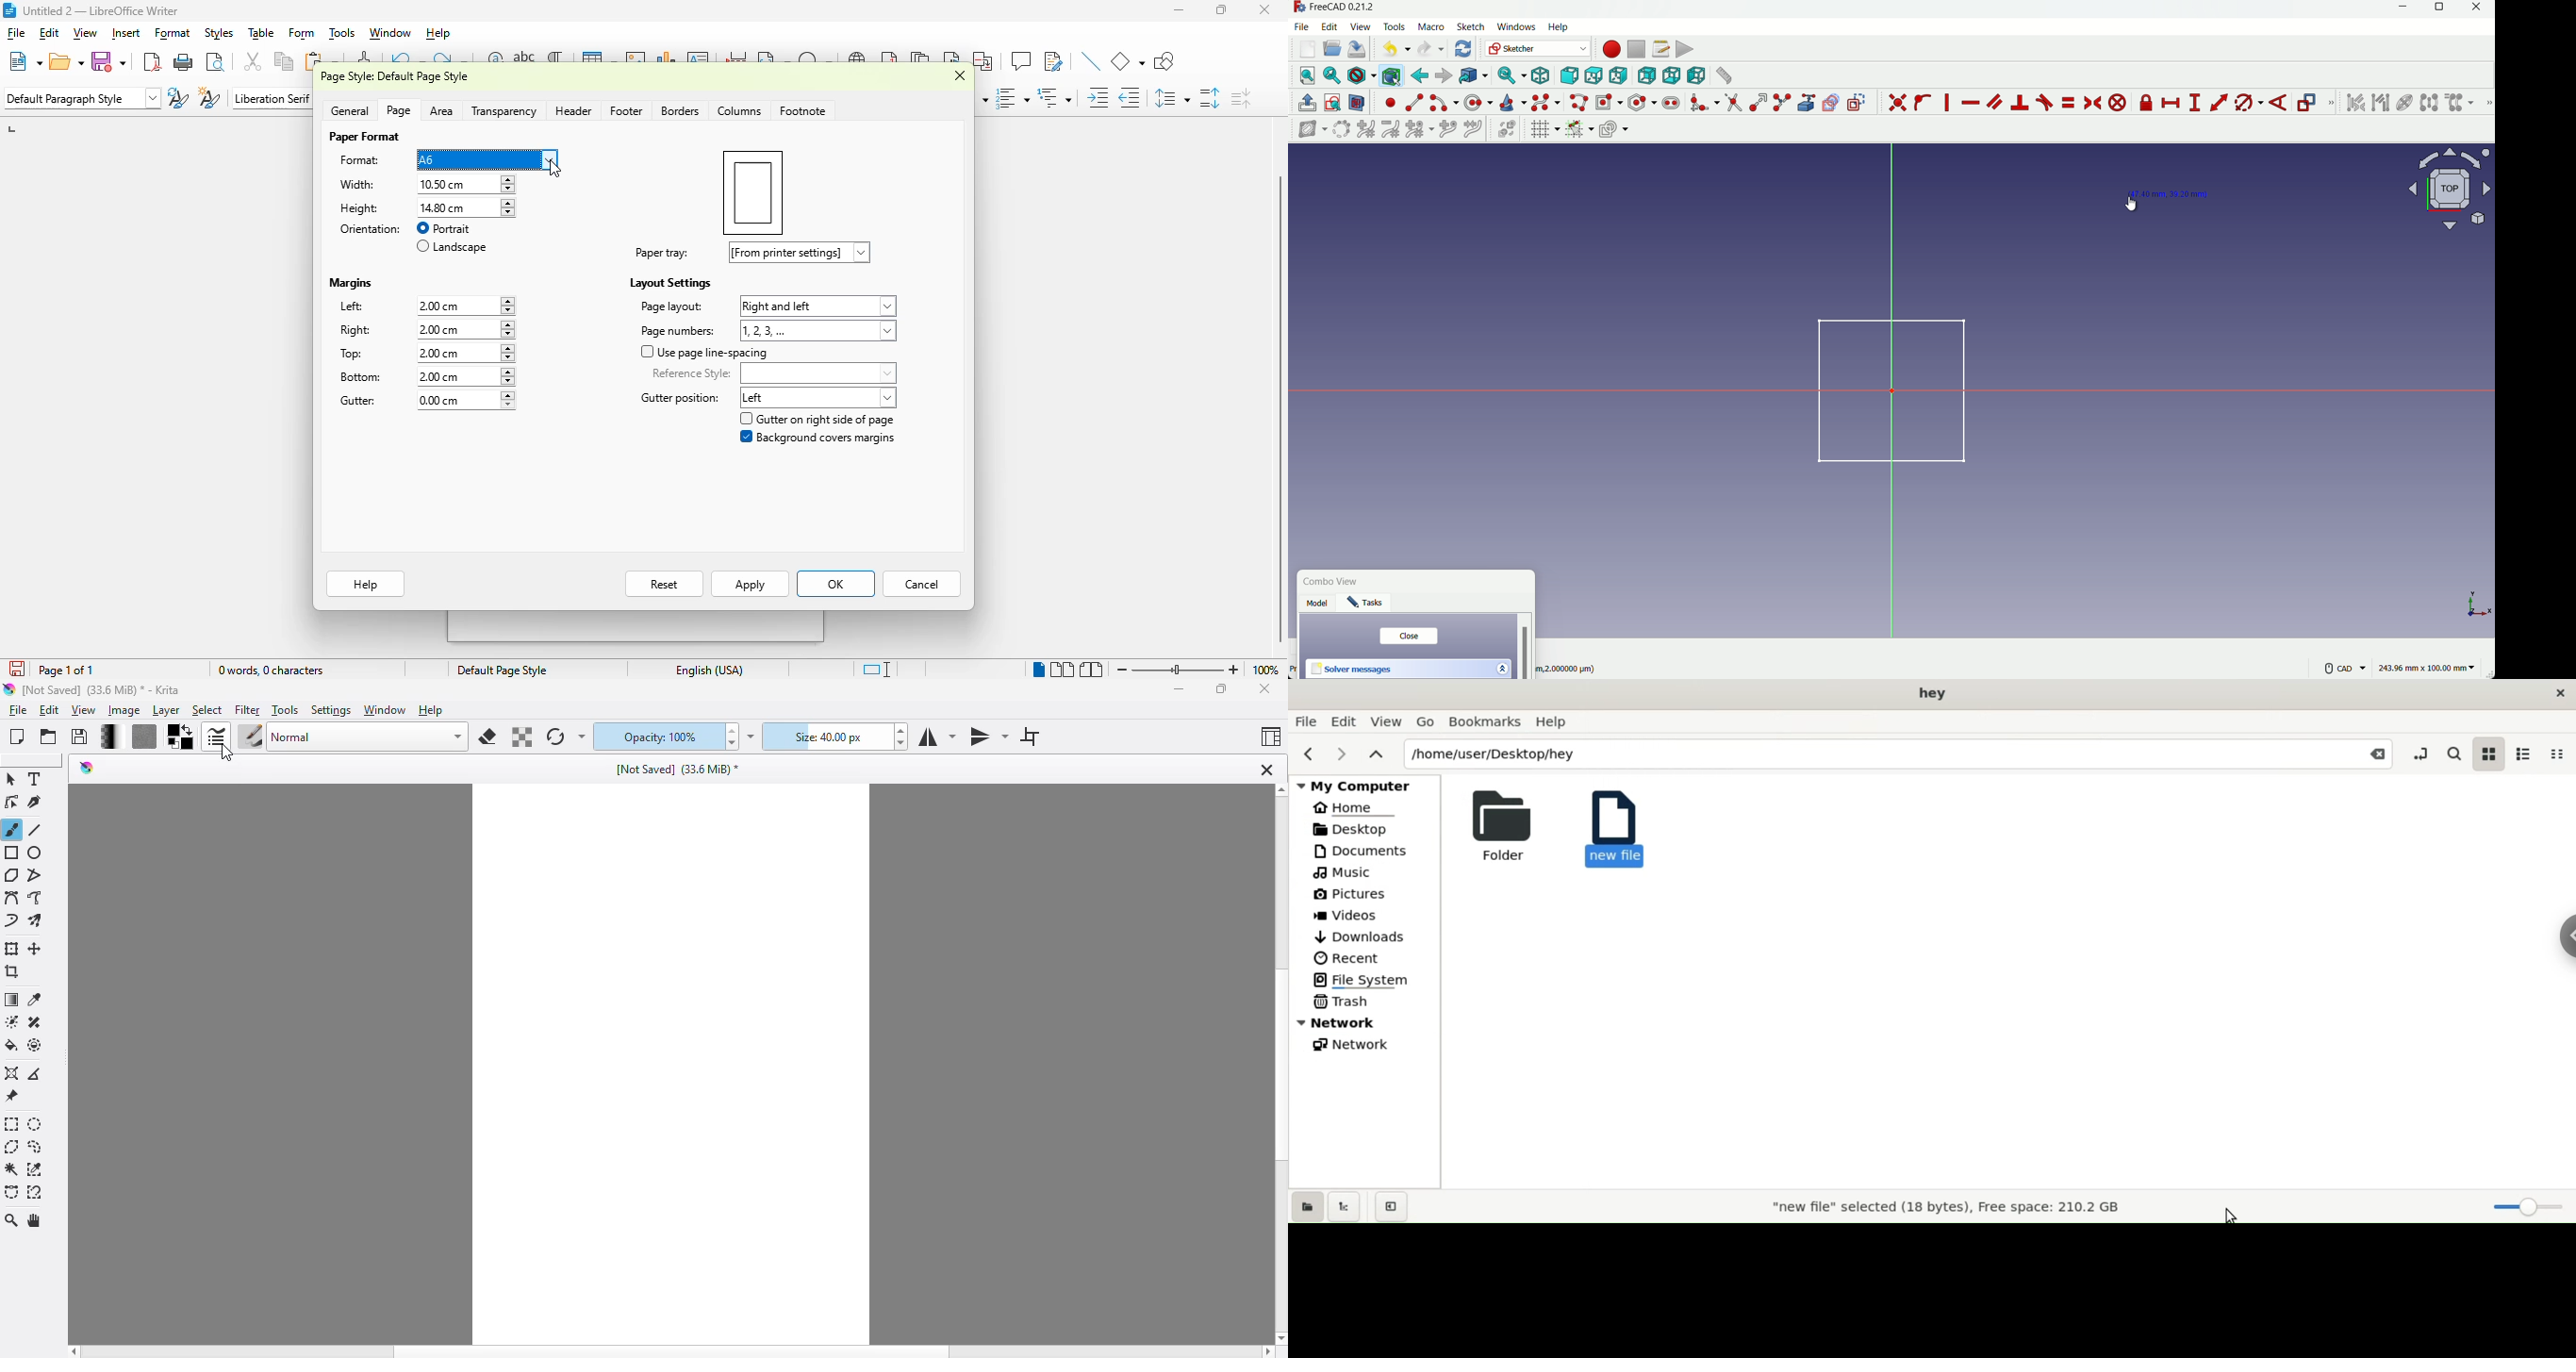 This screenshot has height=1372, width=2576. Describe the element at coordinates (1270, 738) in the screenshot. I see `choose workspace` at that location.